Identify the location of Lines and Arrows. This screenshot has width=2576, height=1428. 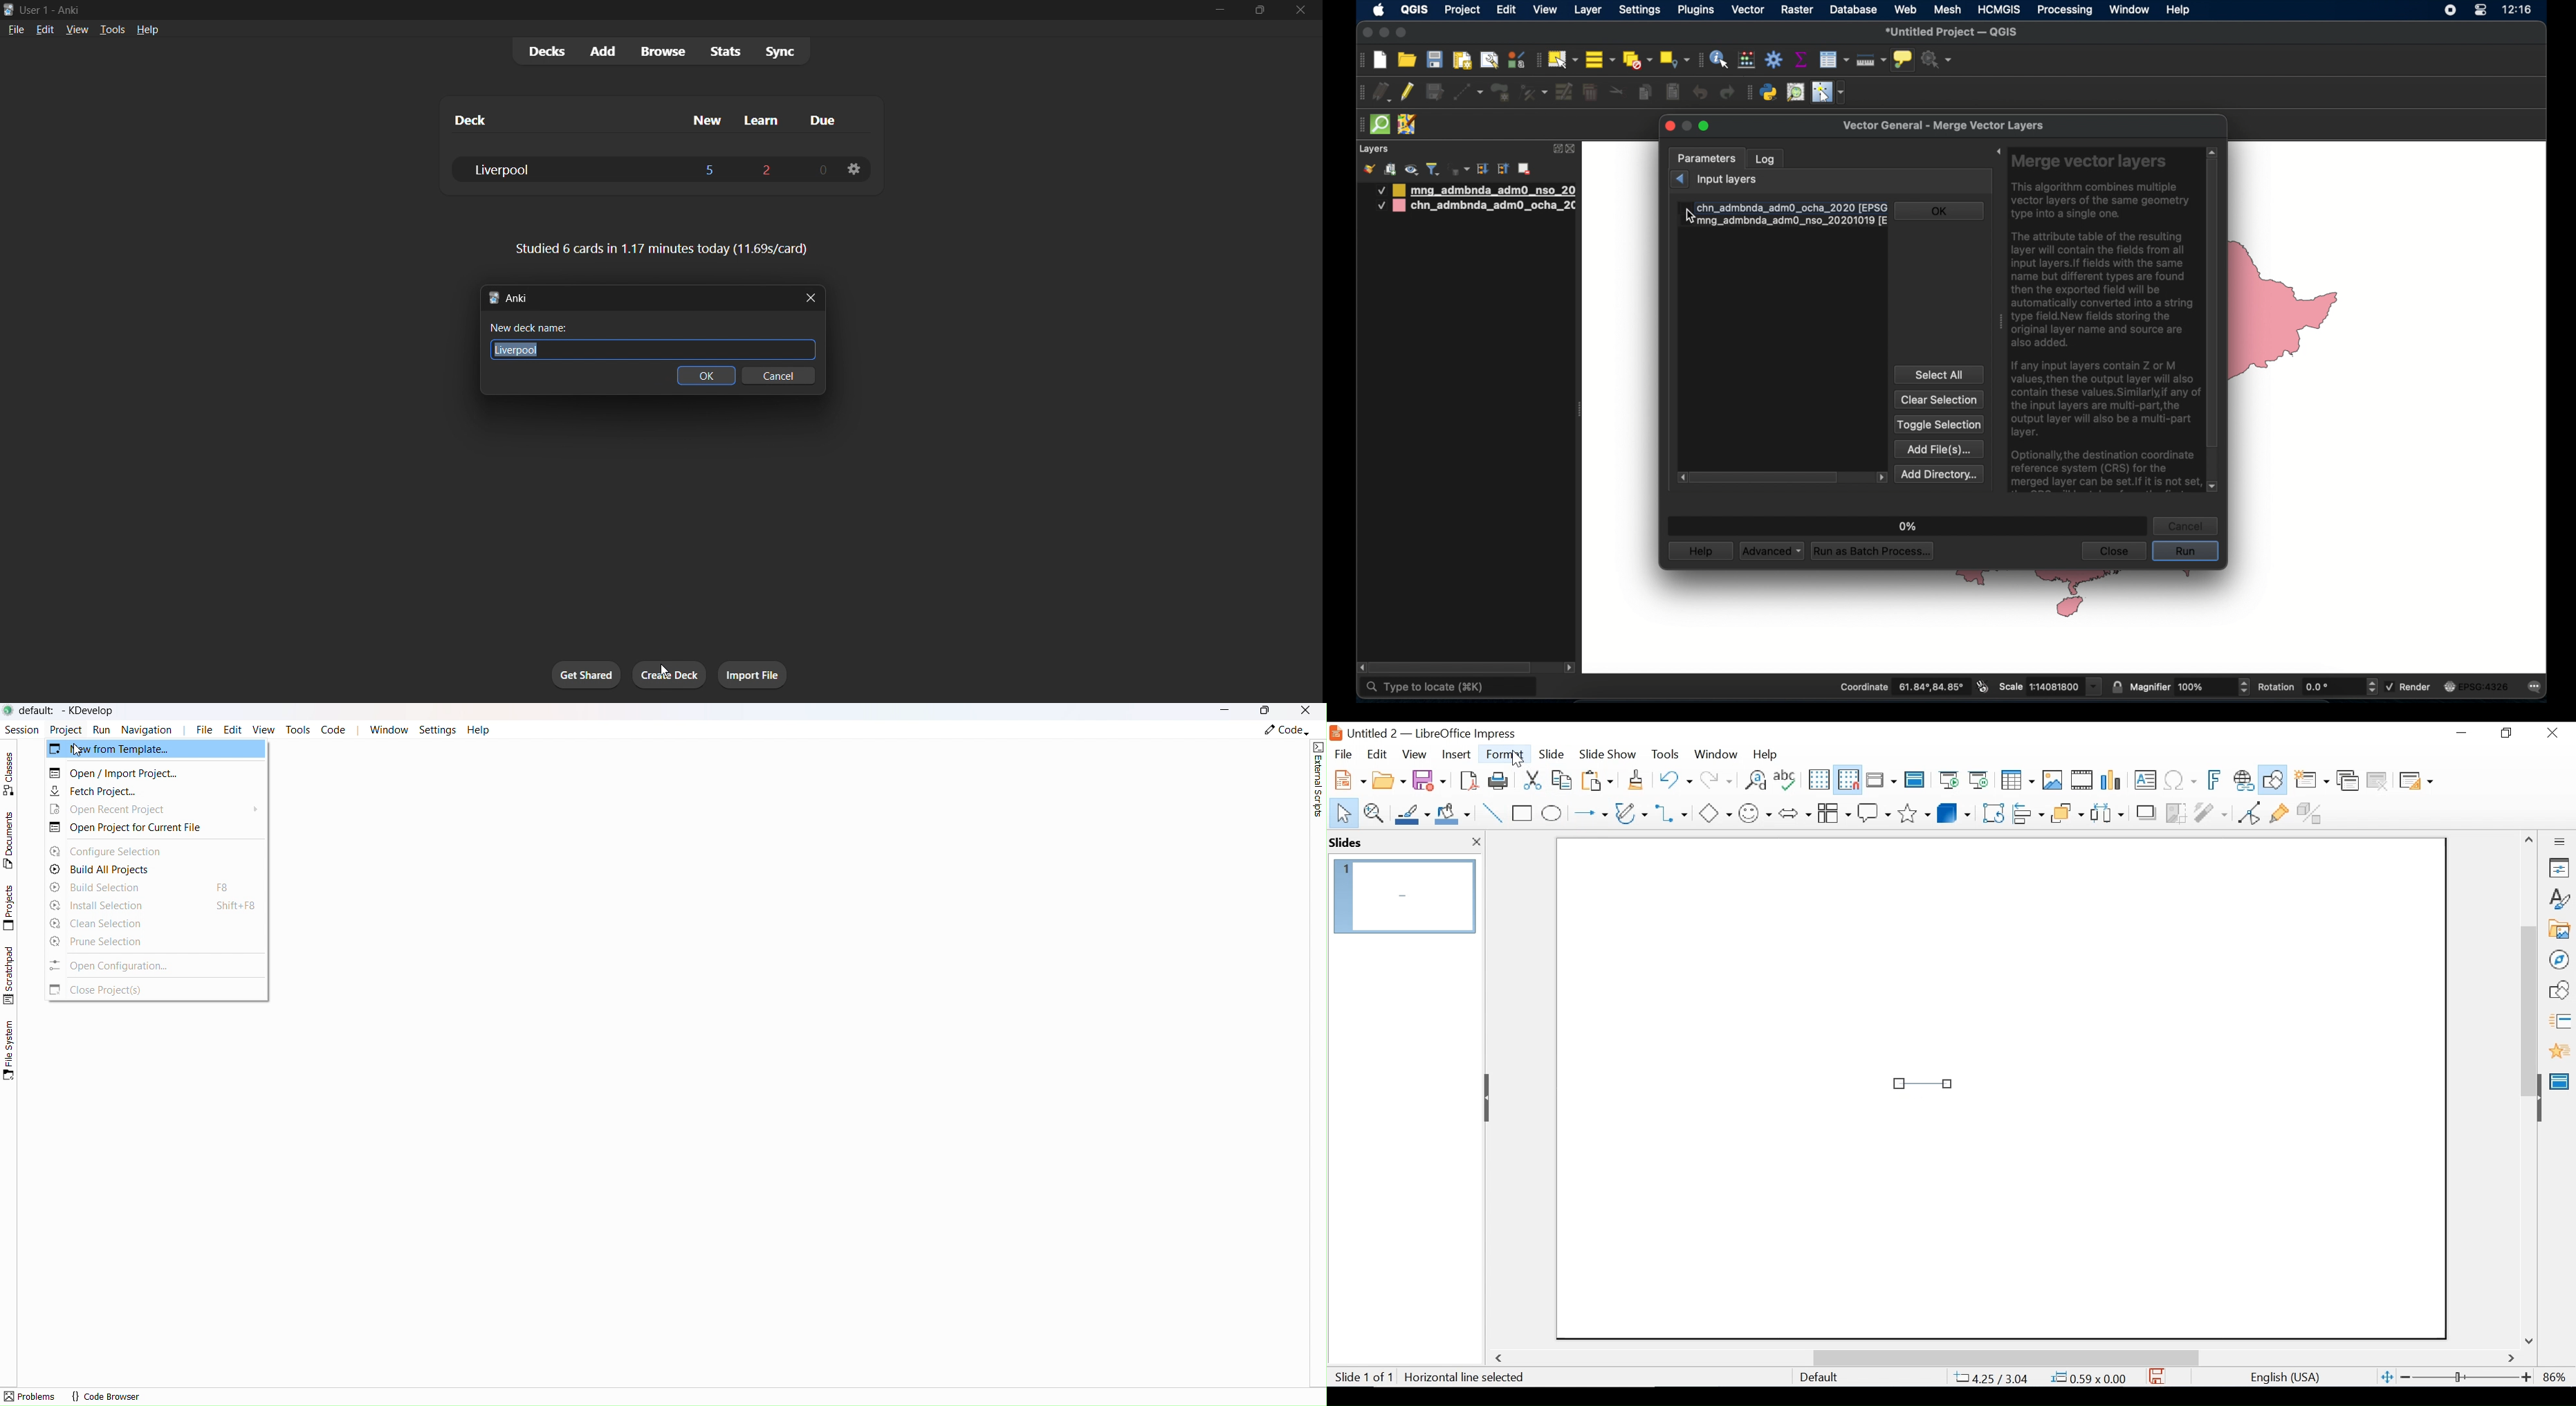
(1588, 814).